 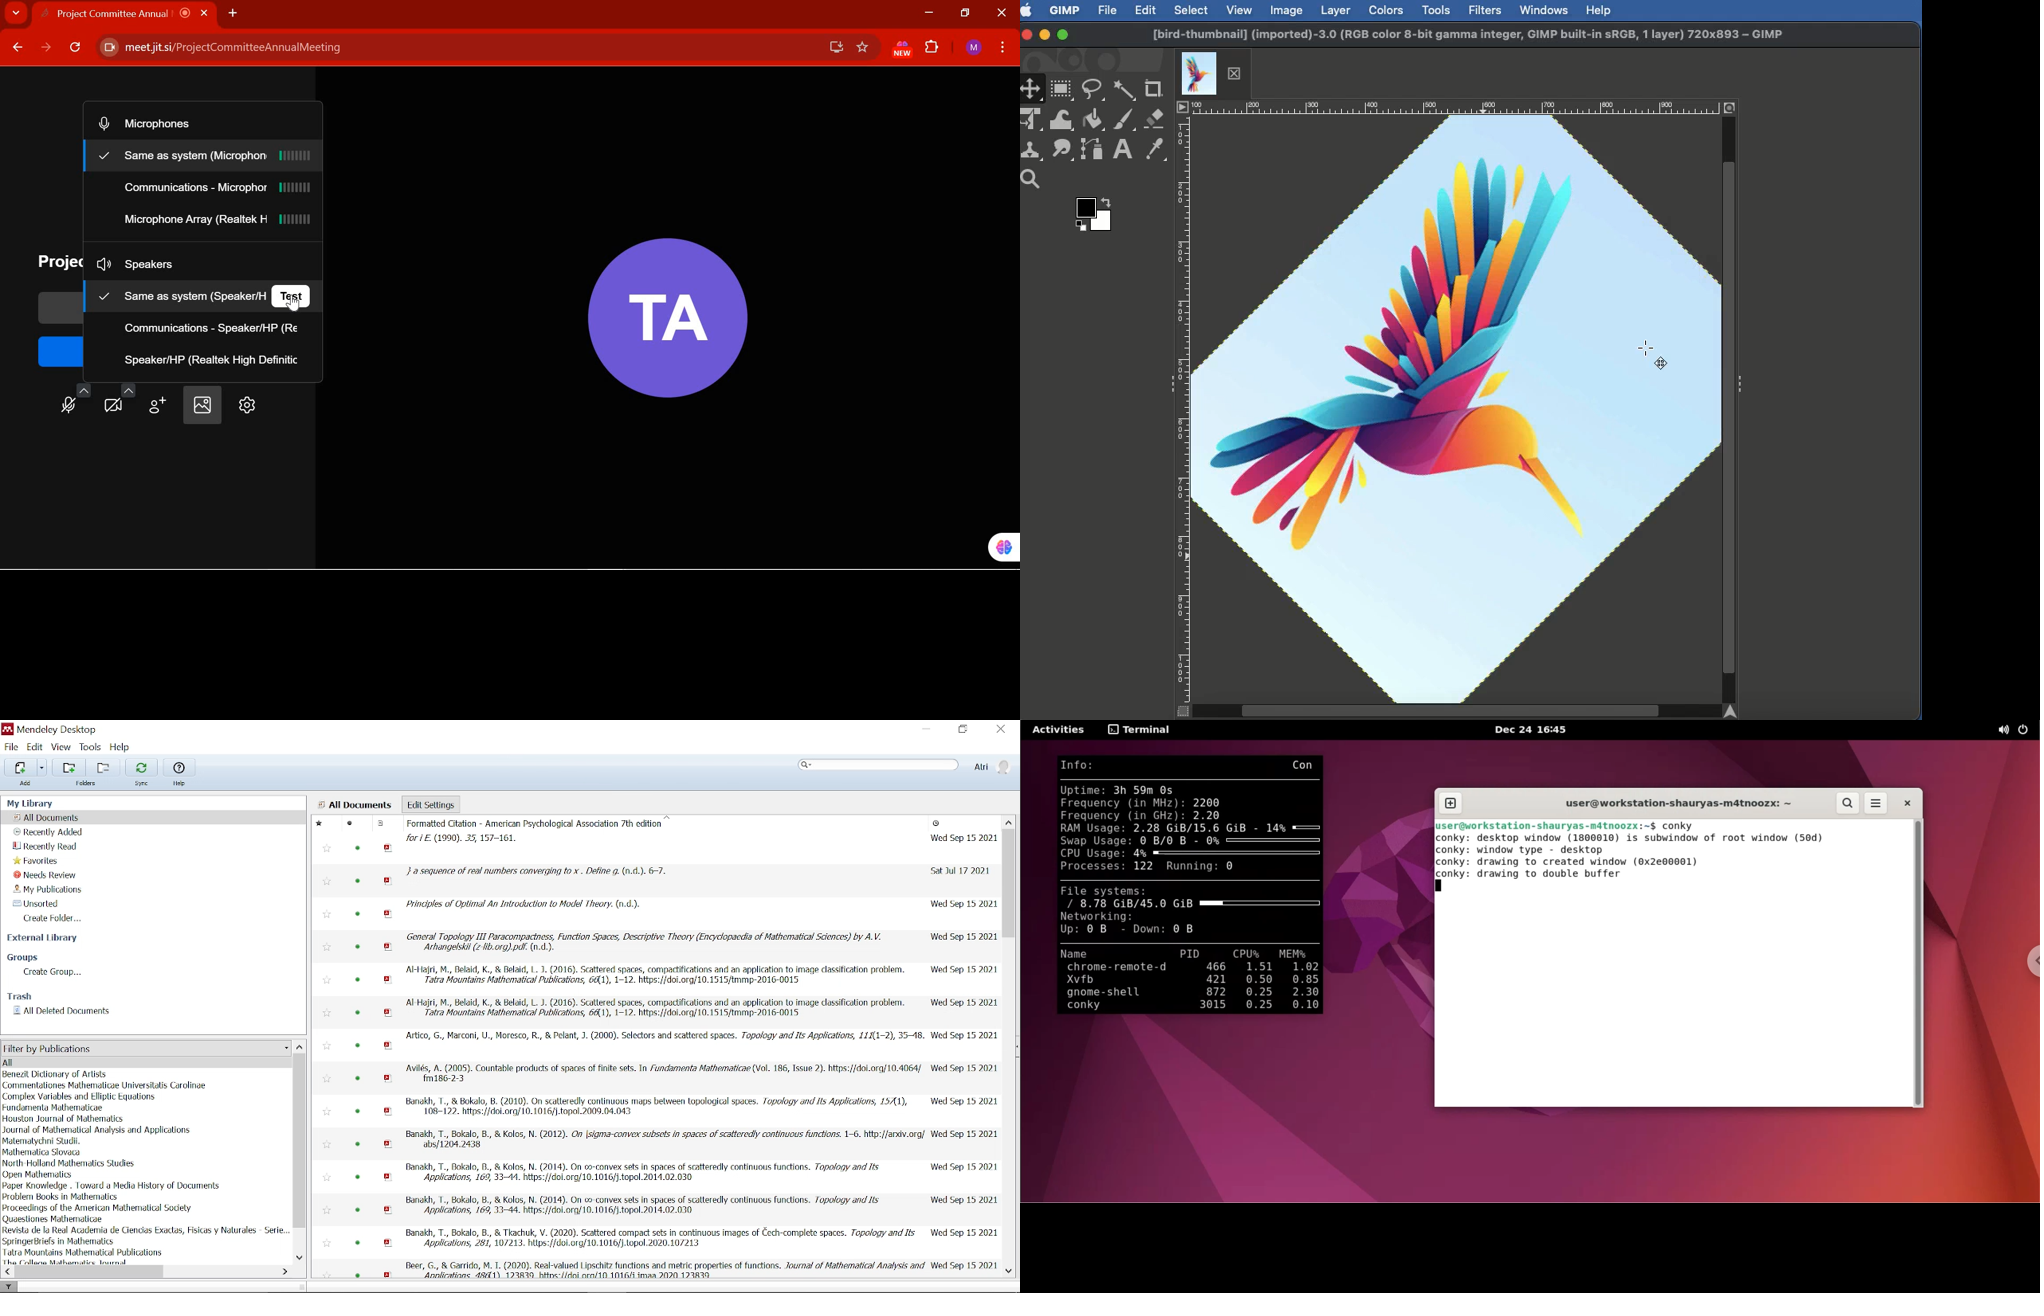 I want to click on favourite, so click(x=328, y=1047).